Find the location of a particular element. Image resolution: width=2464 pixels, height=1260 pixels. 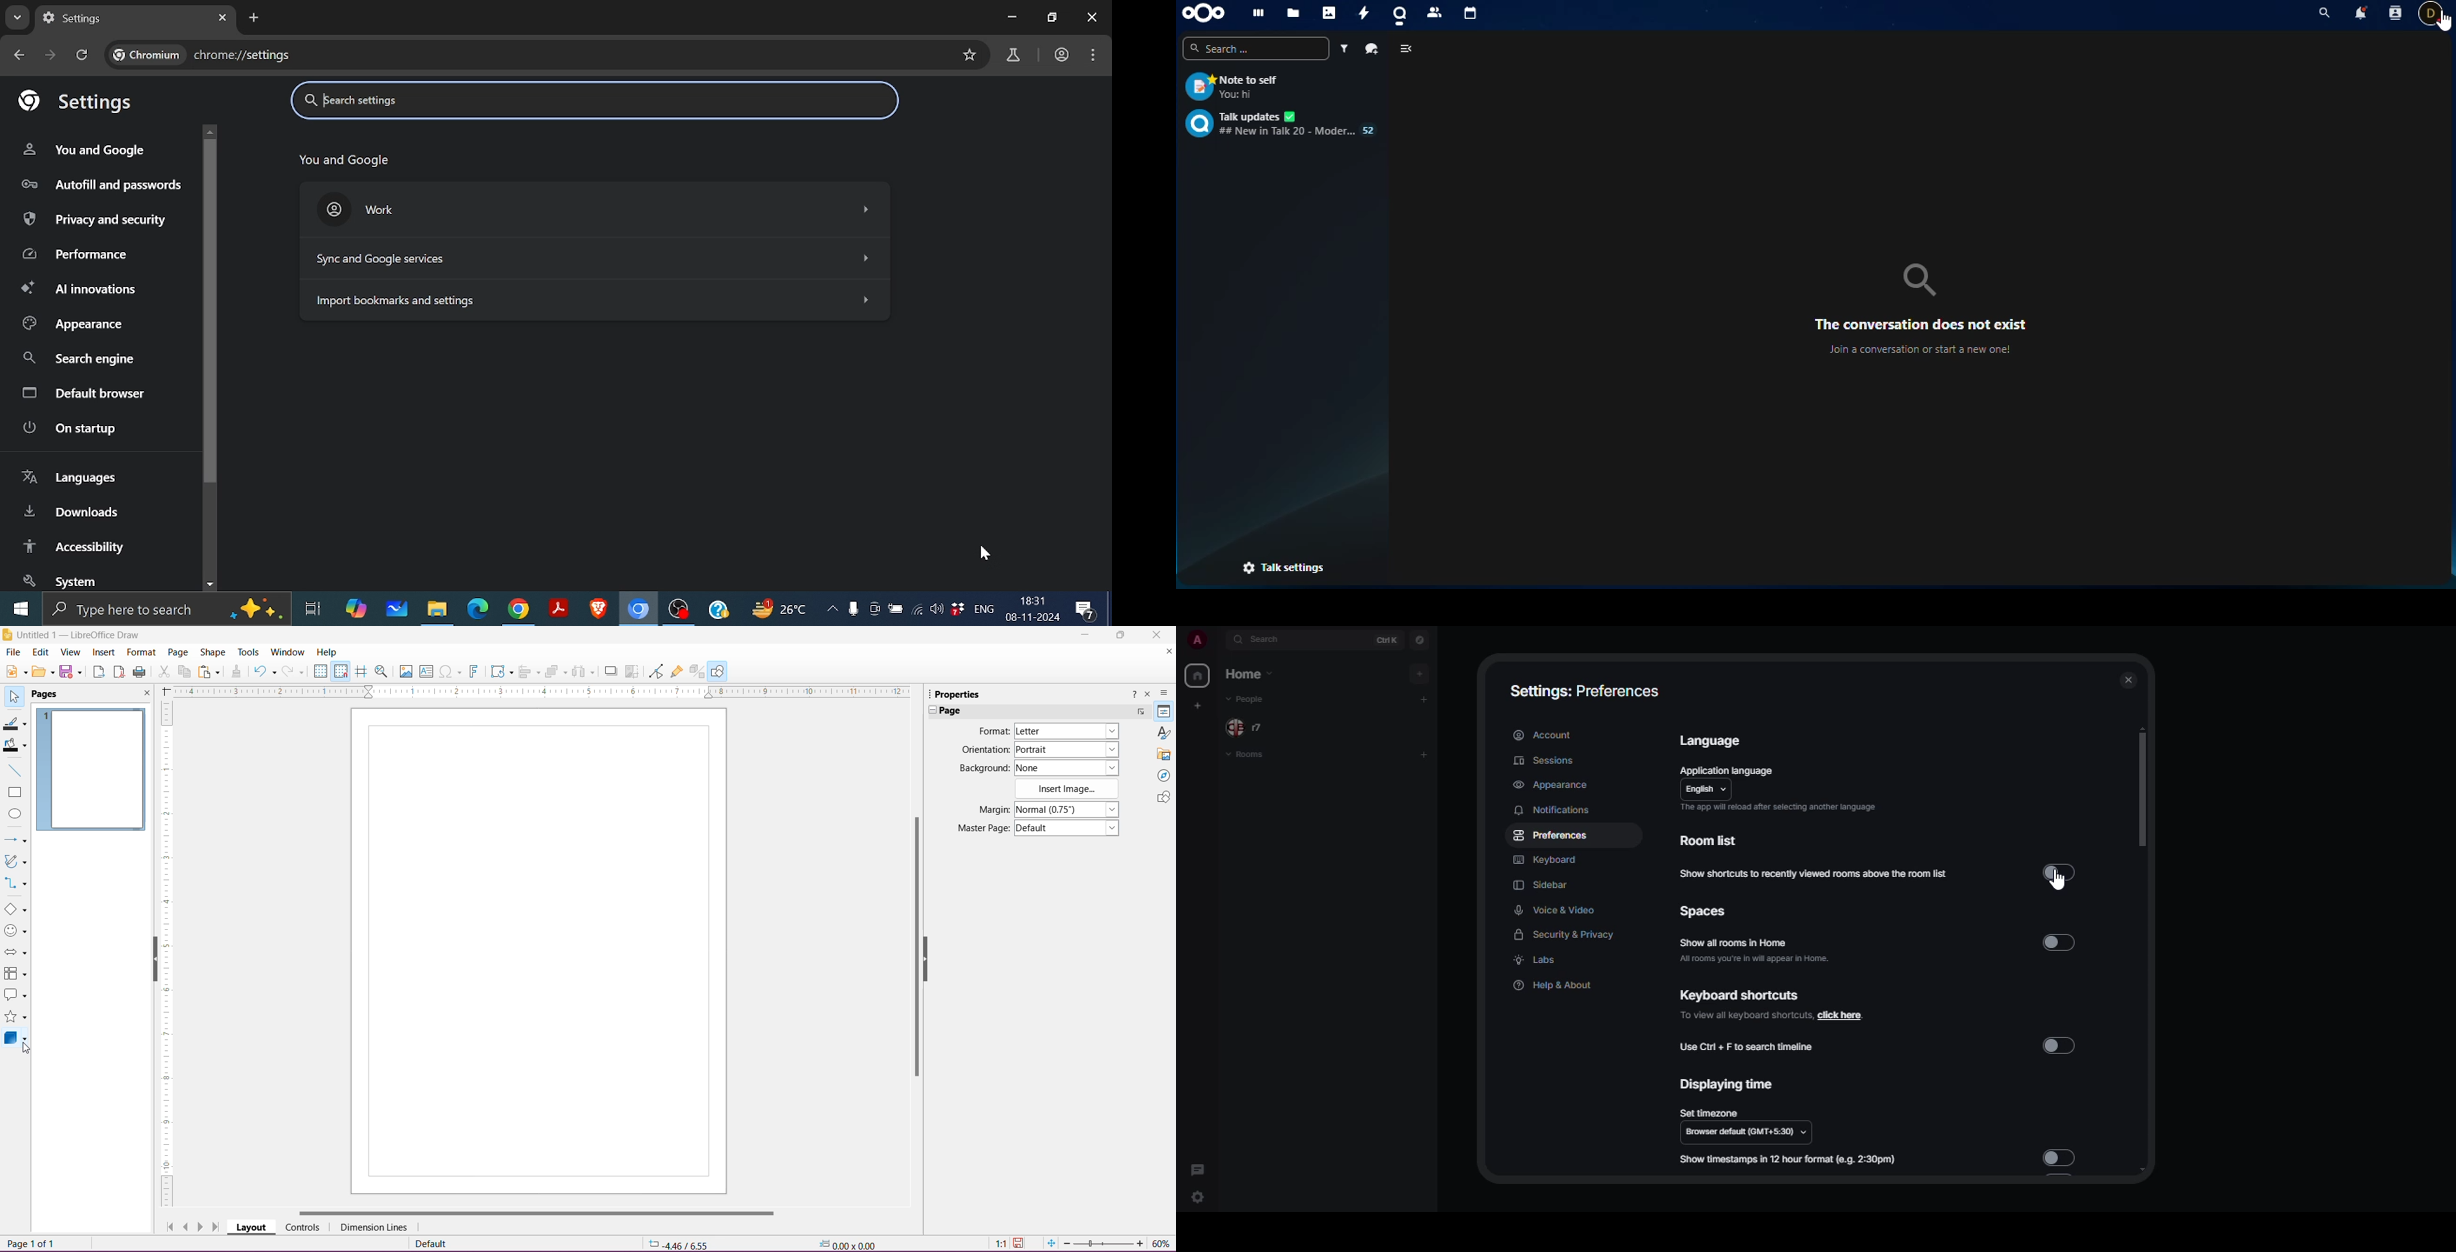

Select the page format is located at coordinates (1066, 733).